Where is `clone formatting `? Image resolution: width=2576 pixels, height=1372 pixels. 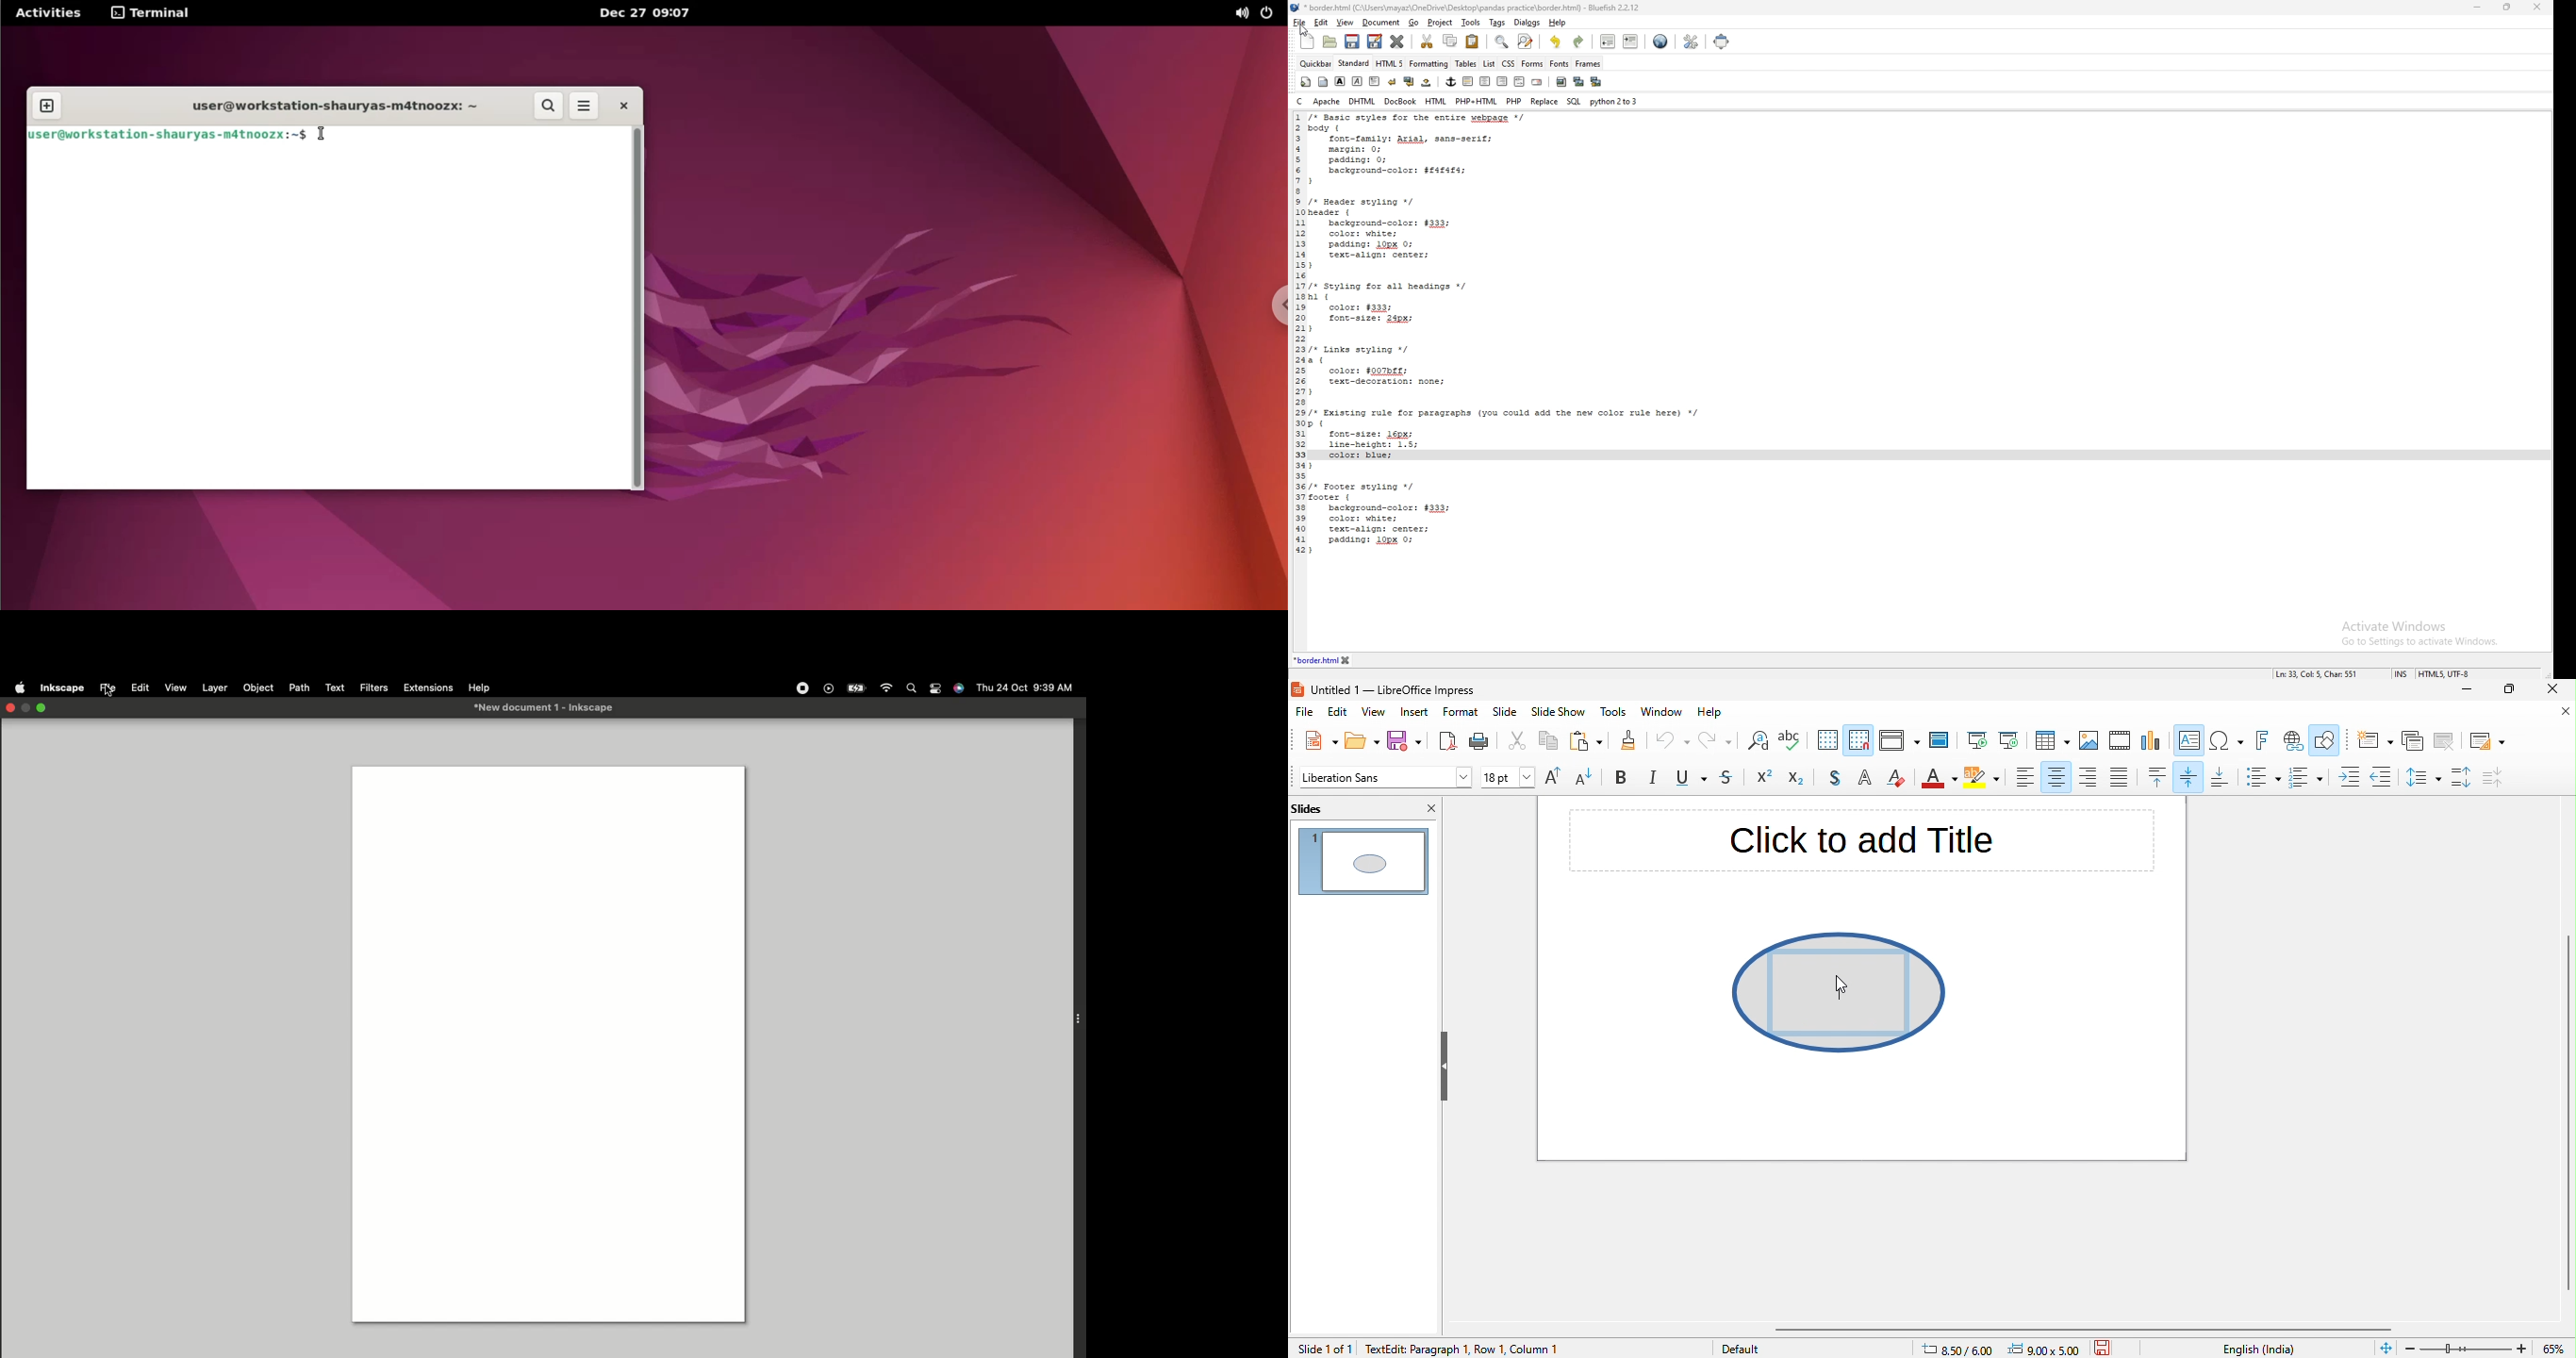
clone formatting  is located at coordinates (1627, 742).